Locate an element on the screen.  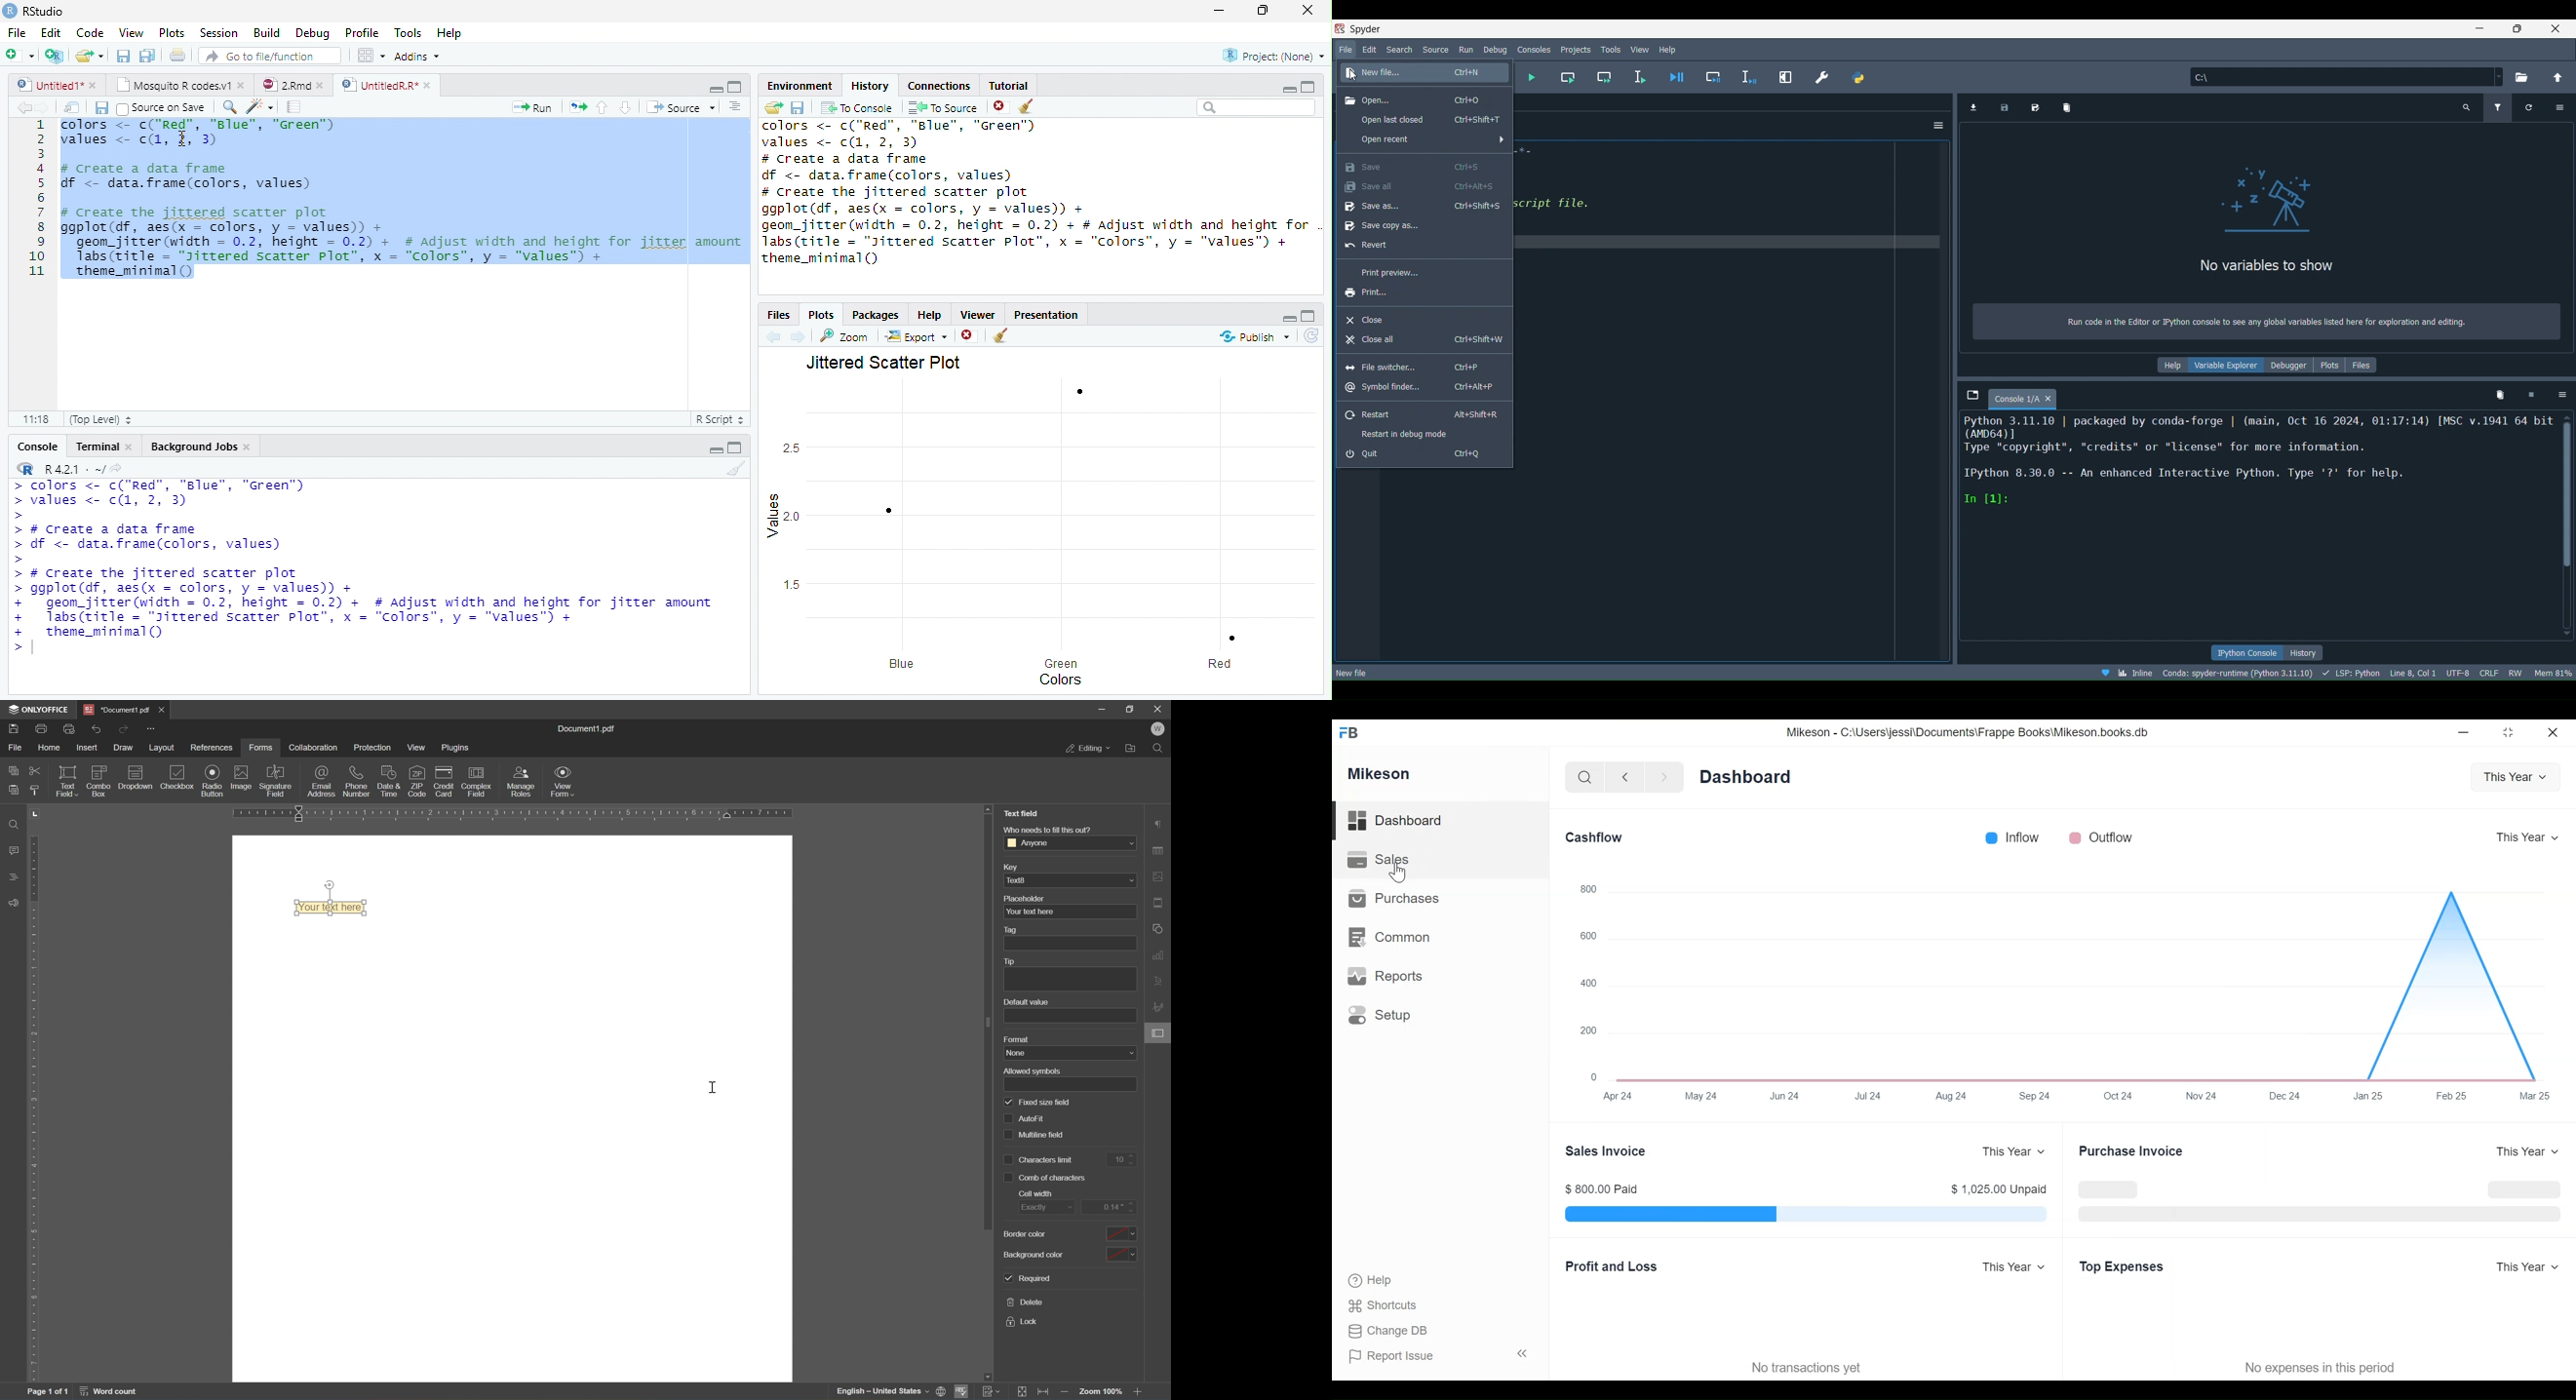
multiline field is located at coordinates (1051, 1136).